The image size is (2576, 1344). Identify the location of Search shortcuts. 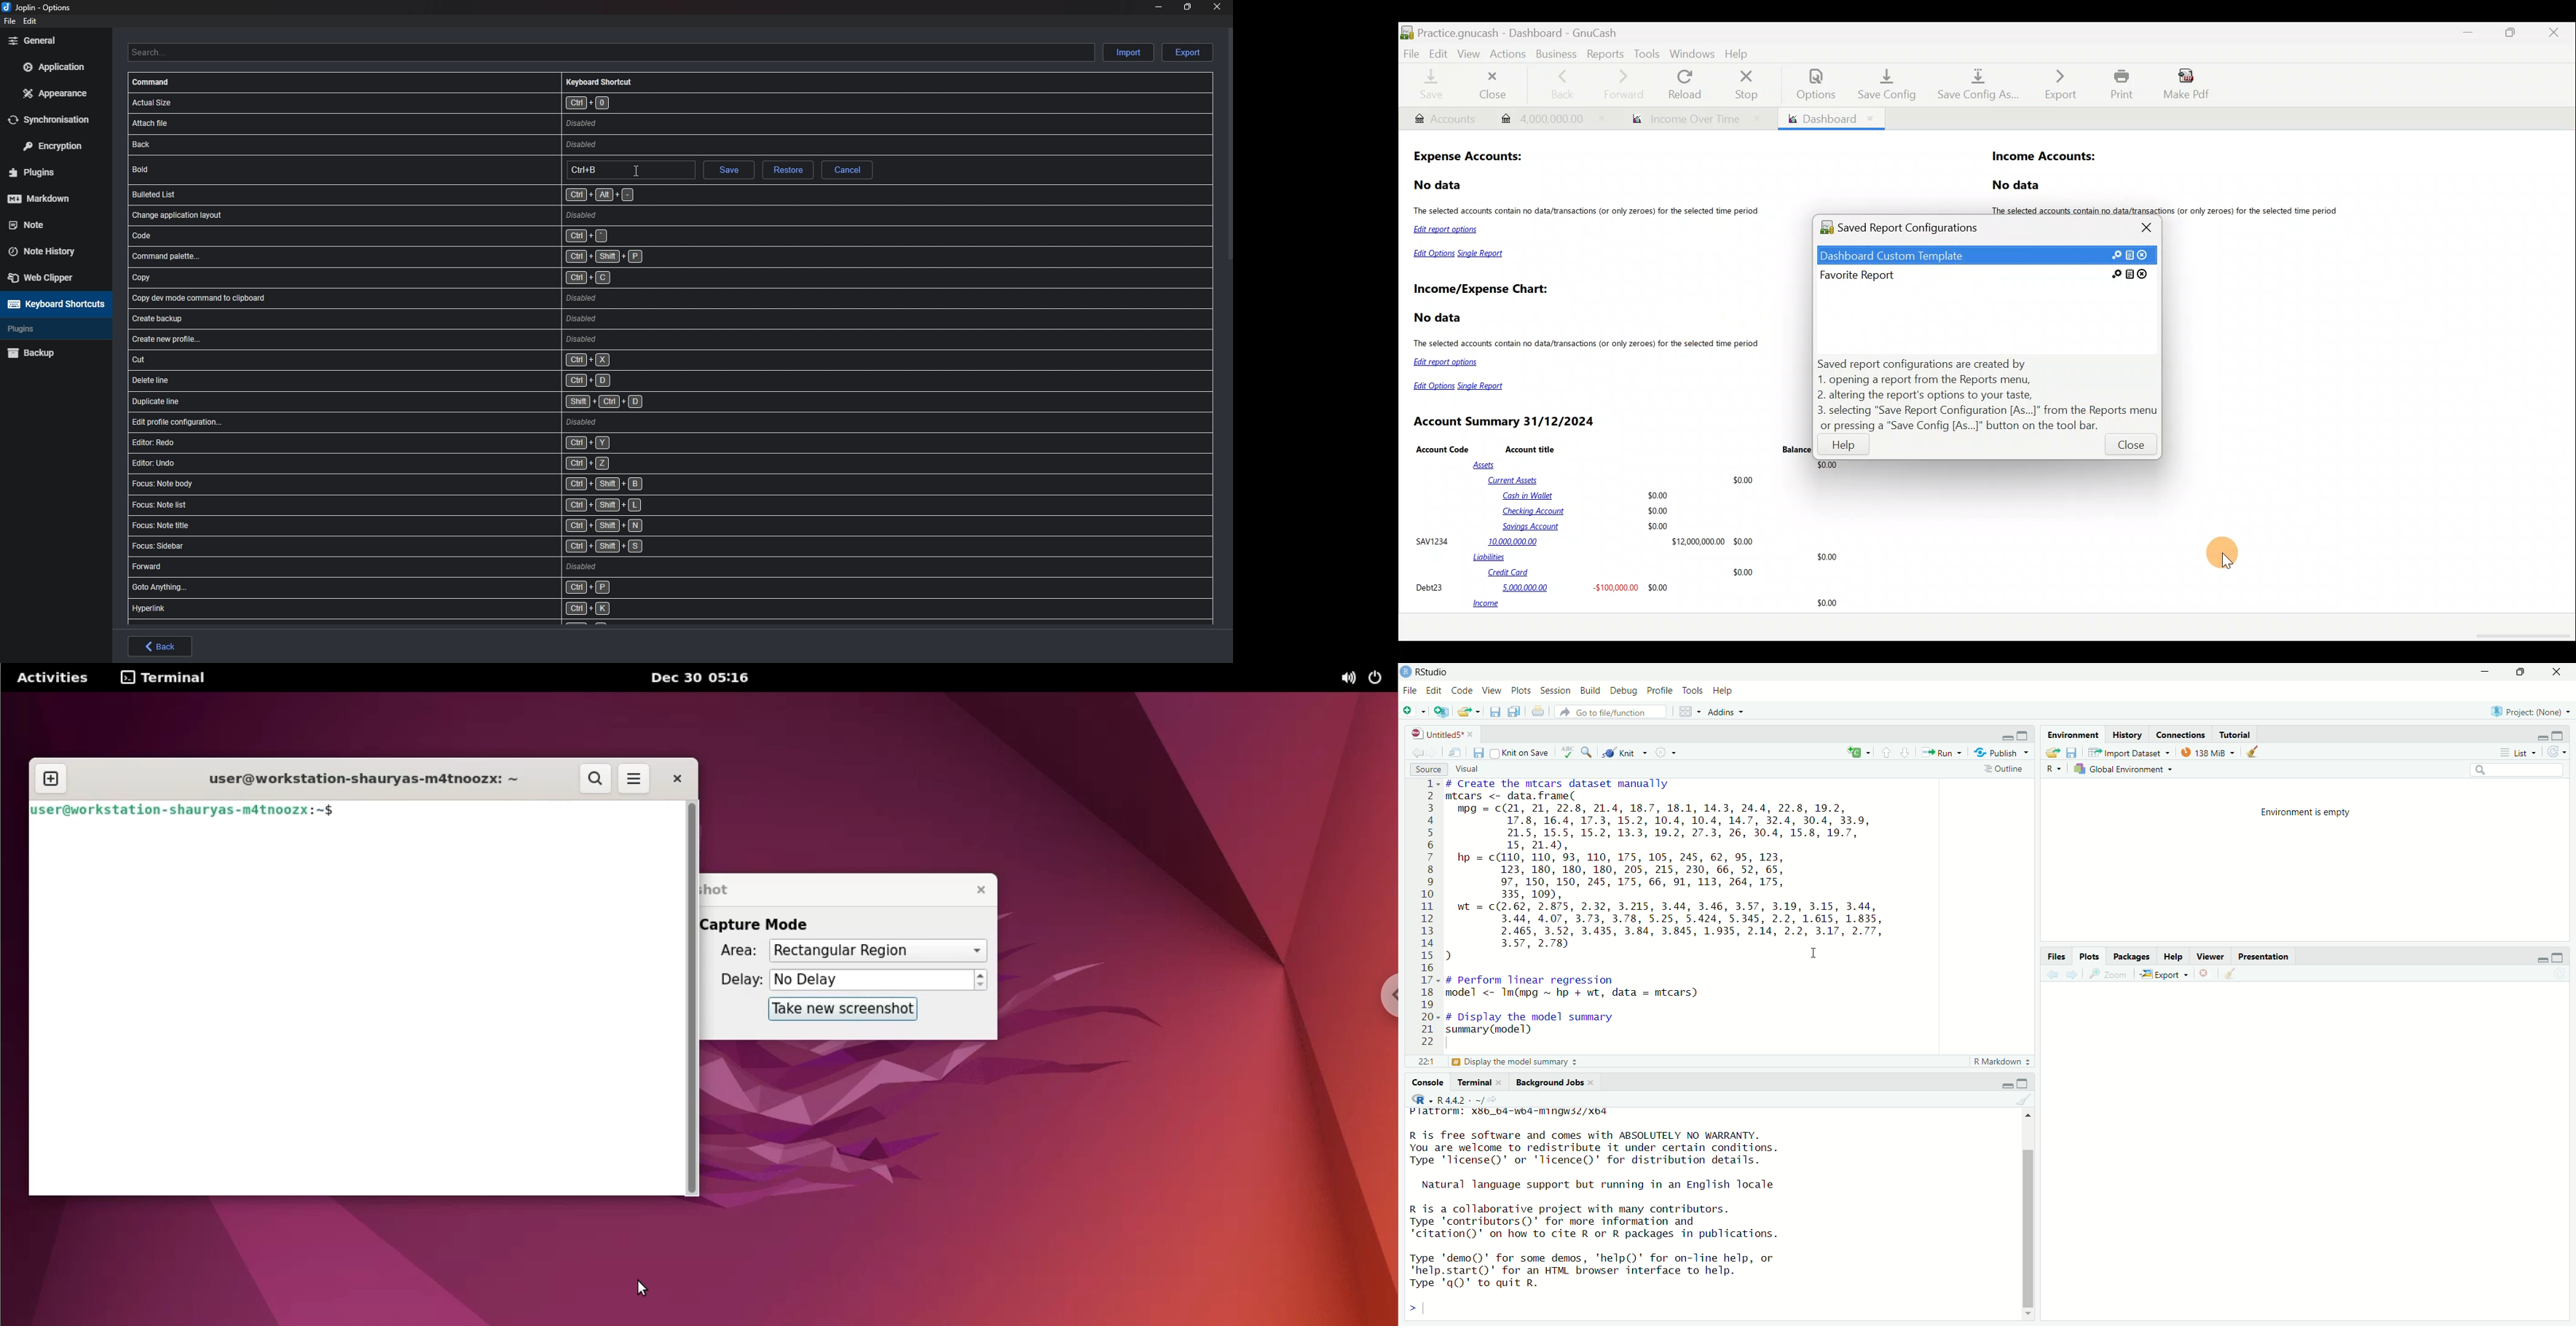
(610, 52).